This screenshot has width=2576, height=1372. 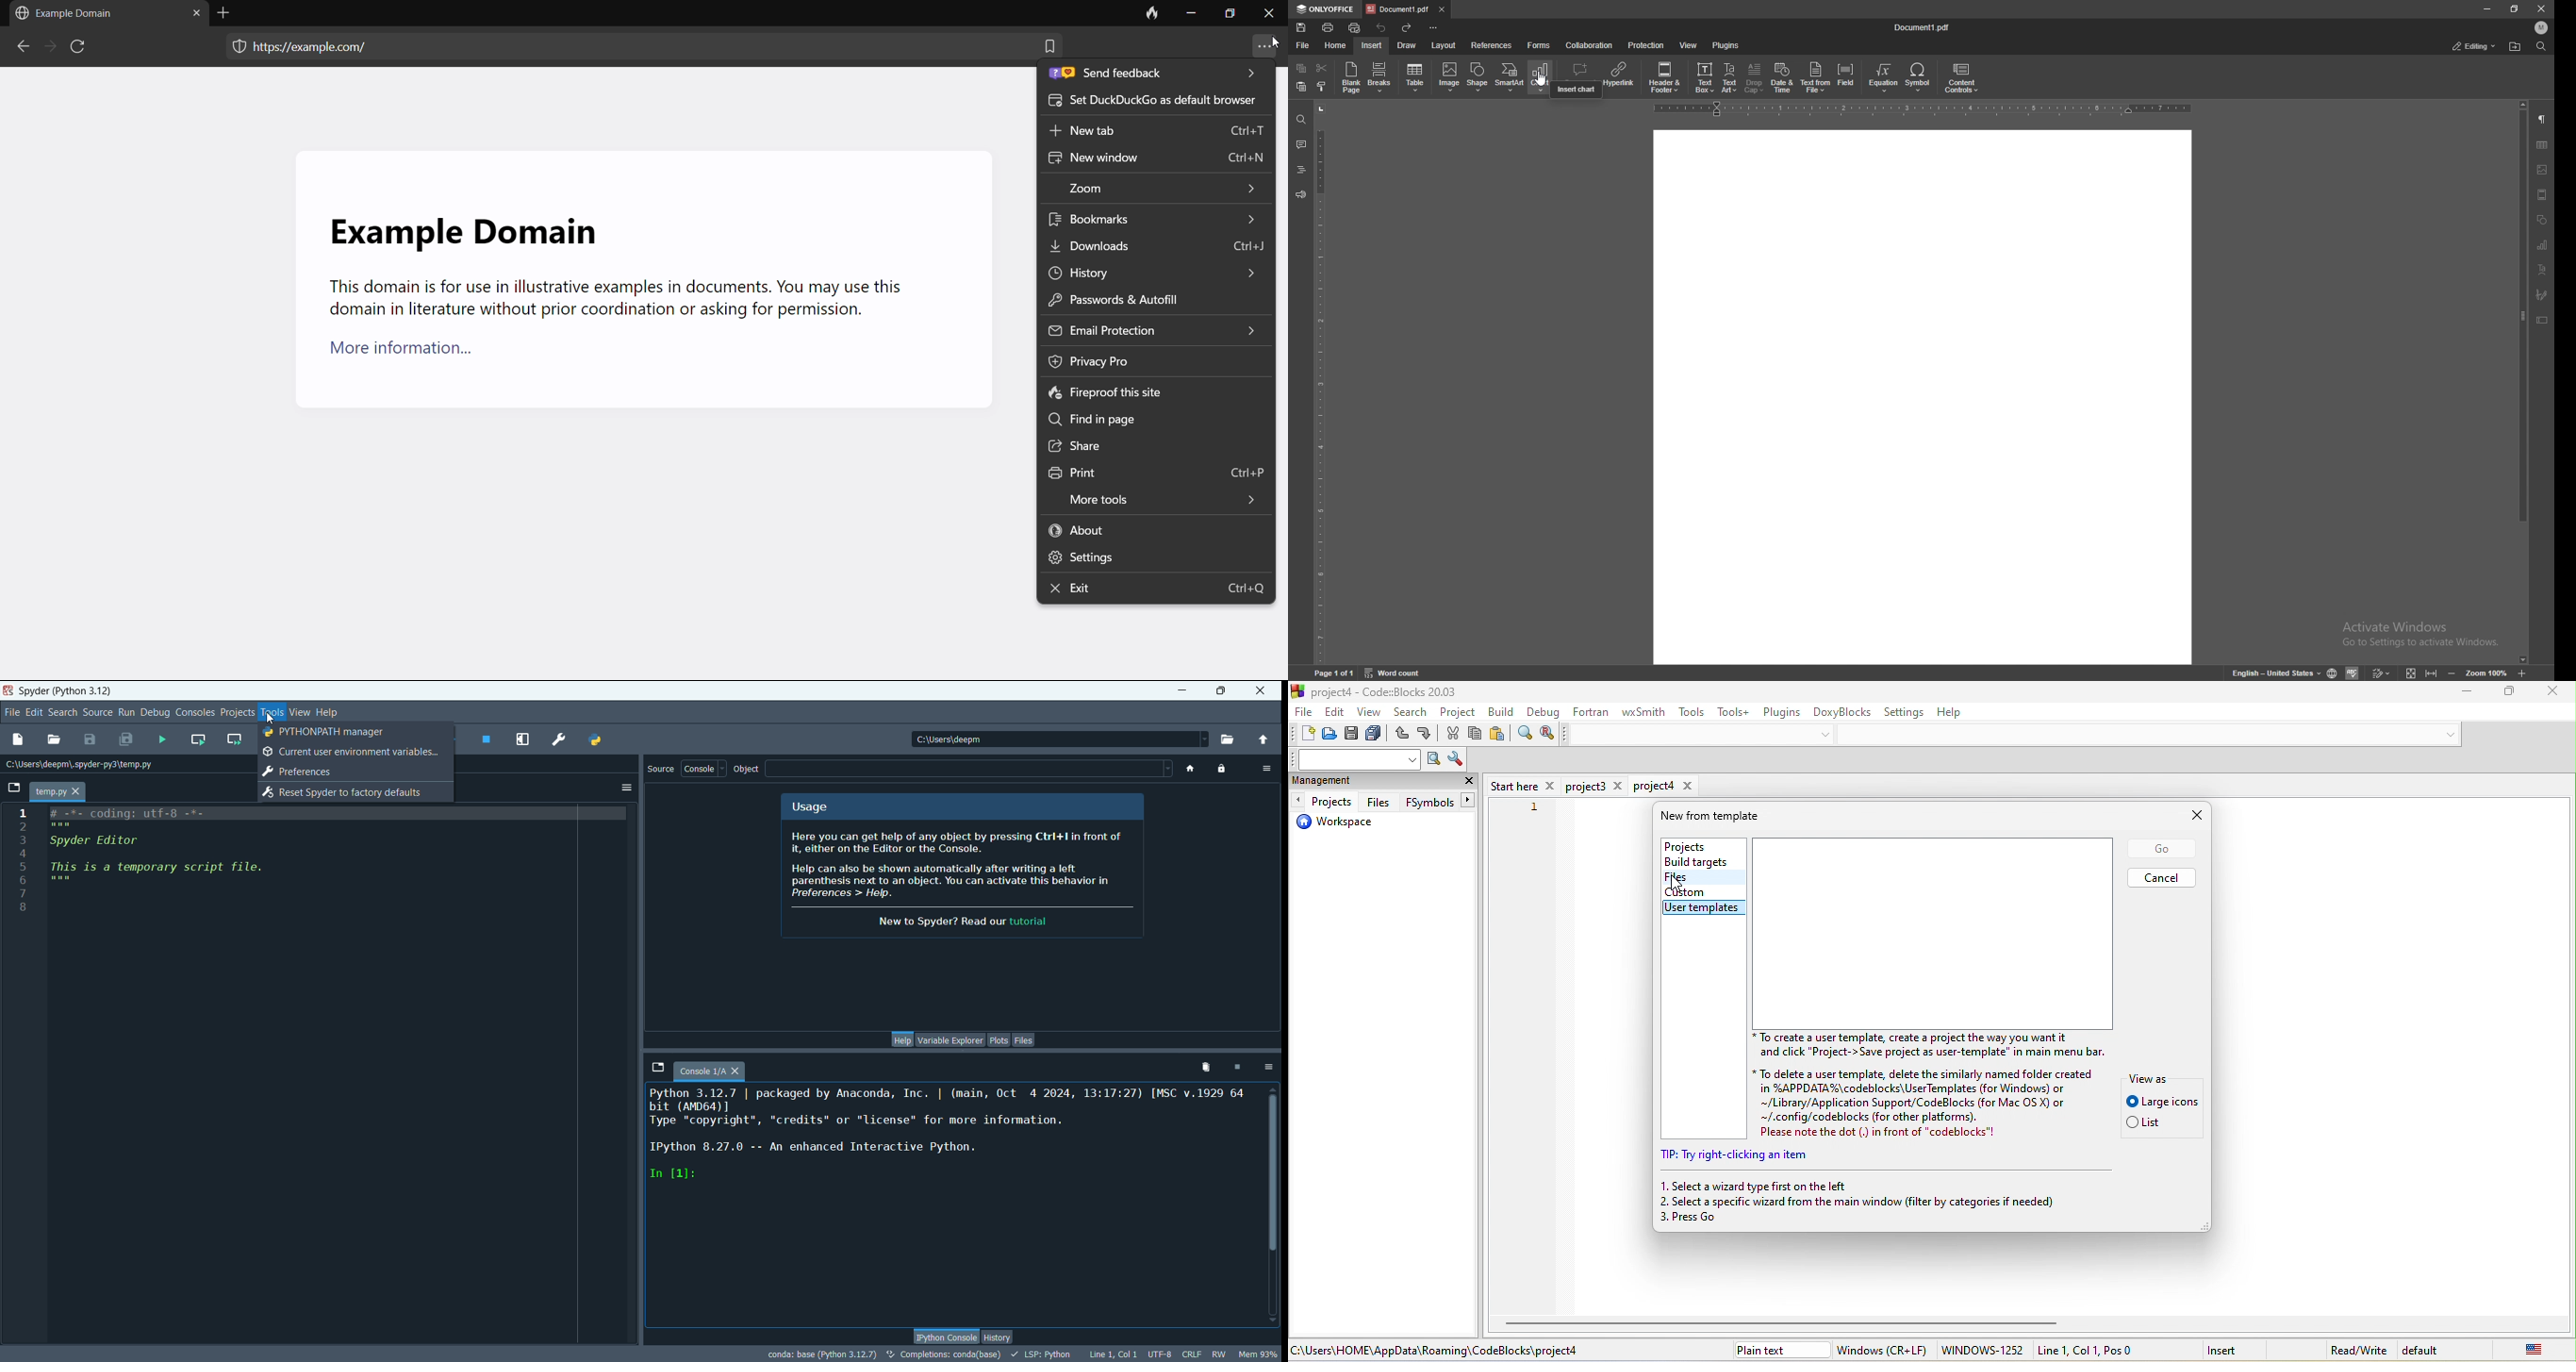 What do you see at coordinates (1547, 734) in the screenshot?
I see `replace` at bounding box center [1547, 734].